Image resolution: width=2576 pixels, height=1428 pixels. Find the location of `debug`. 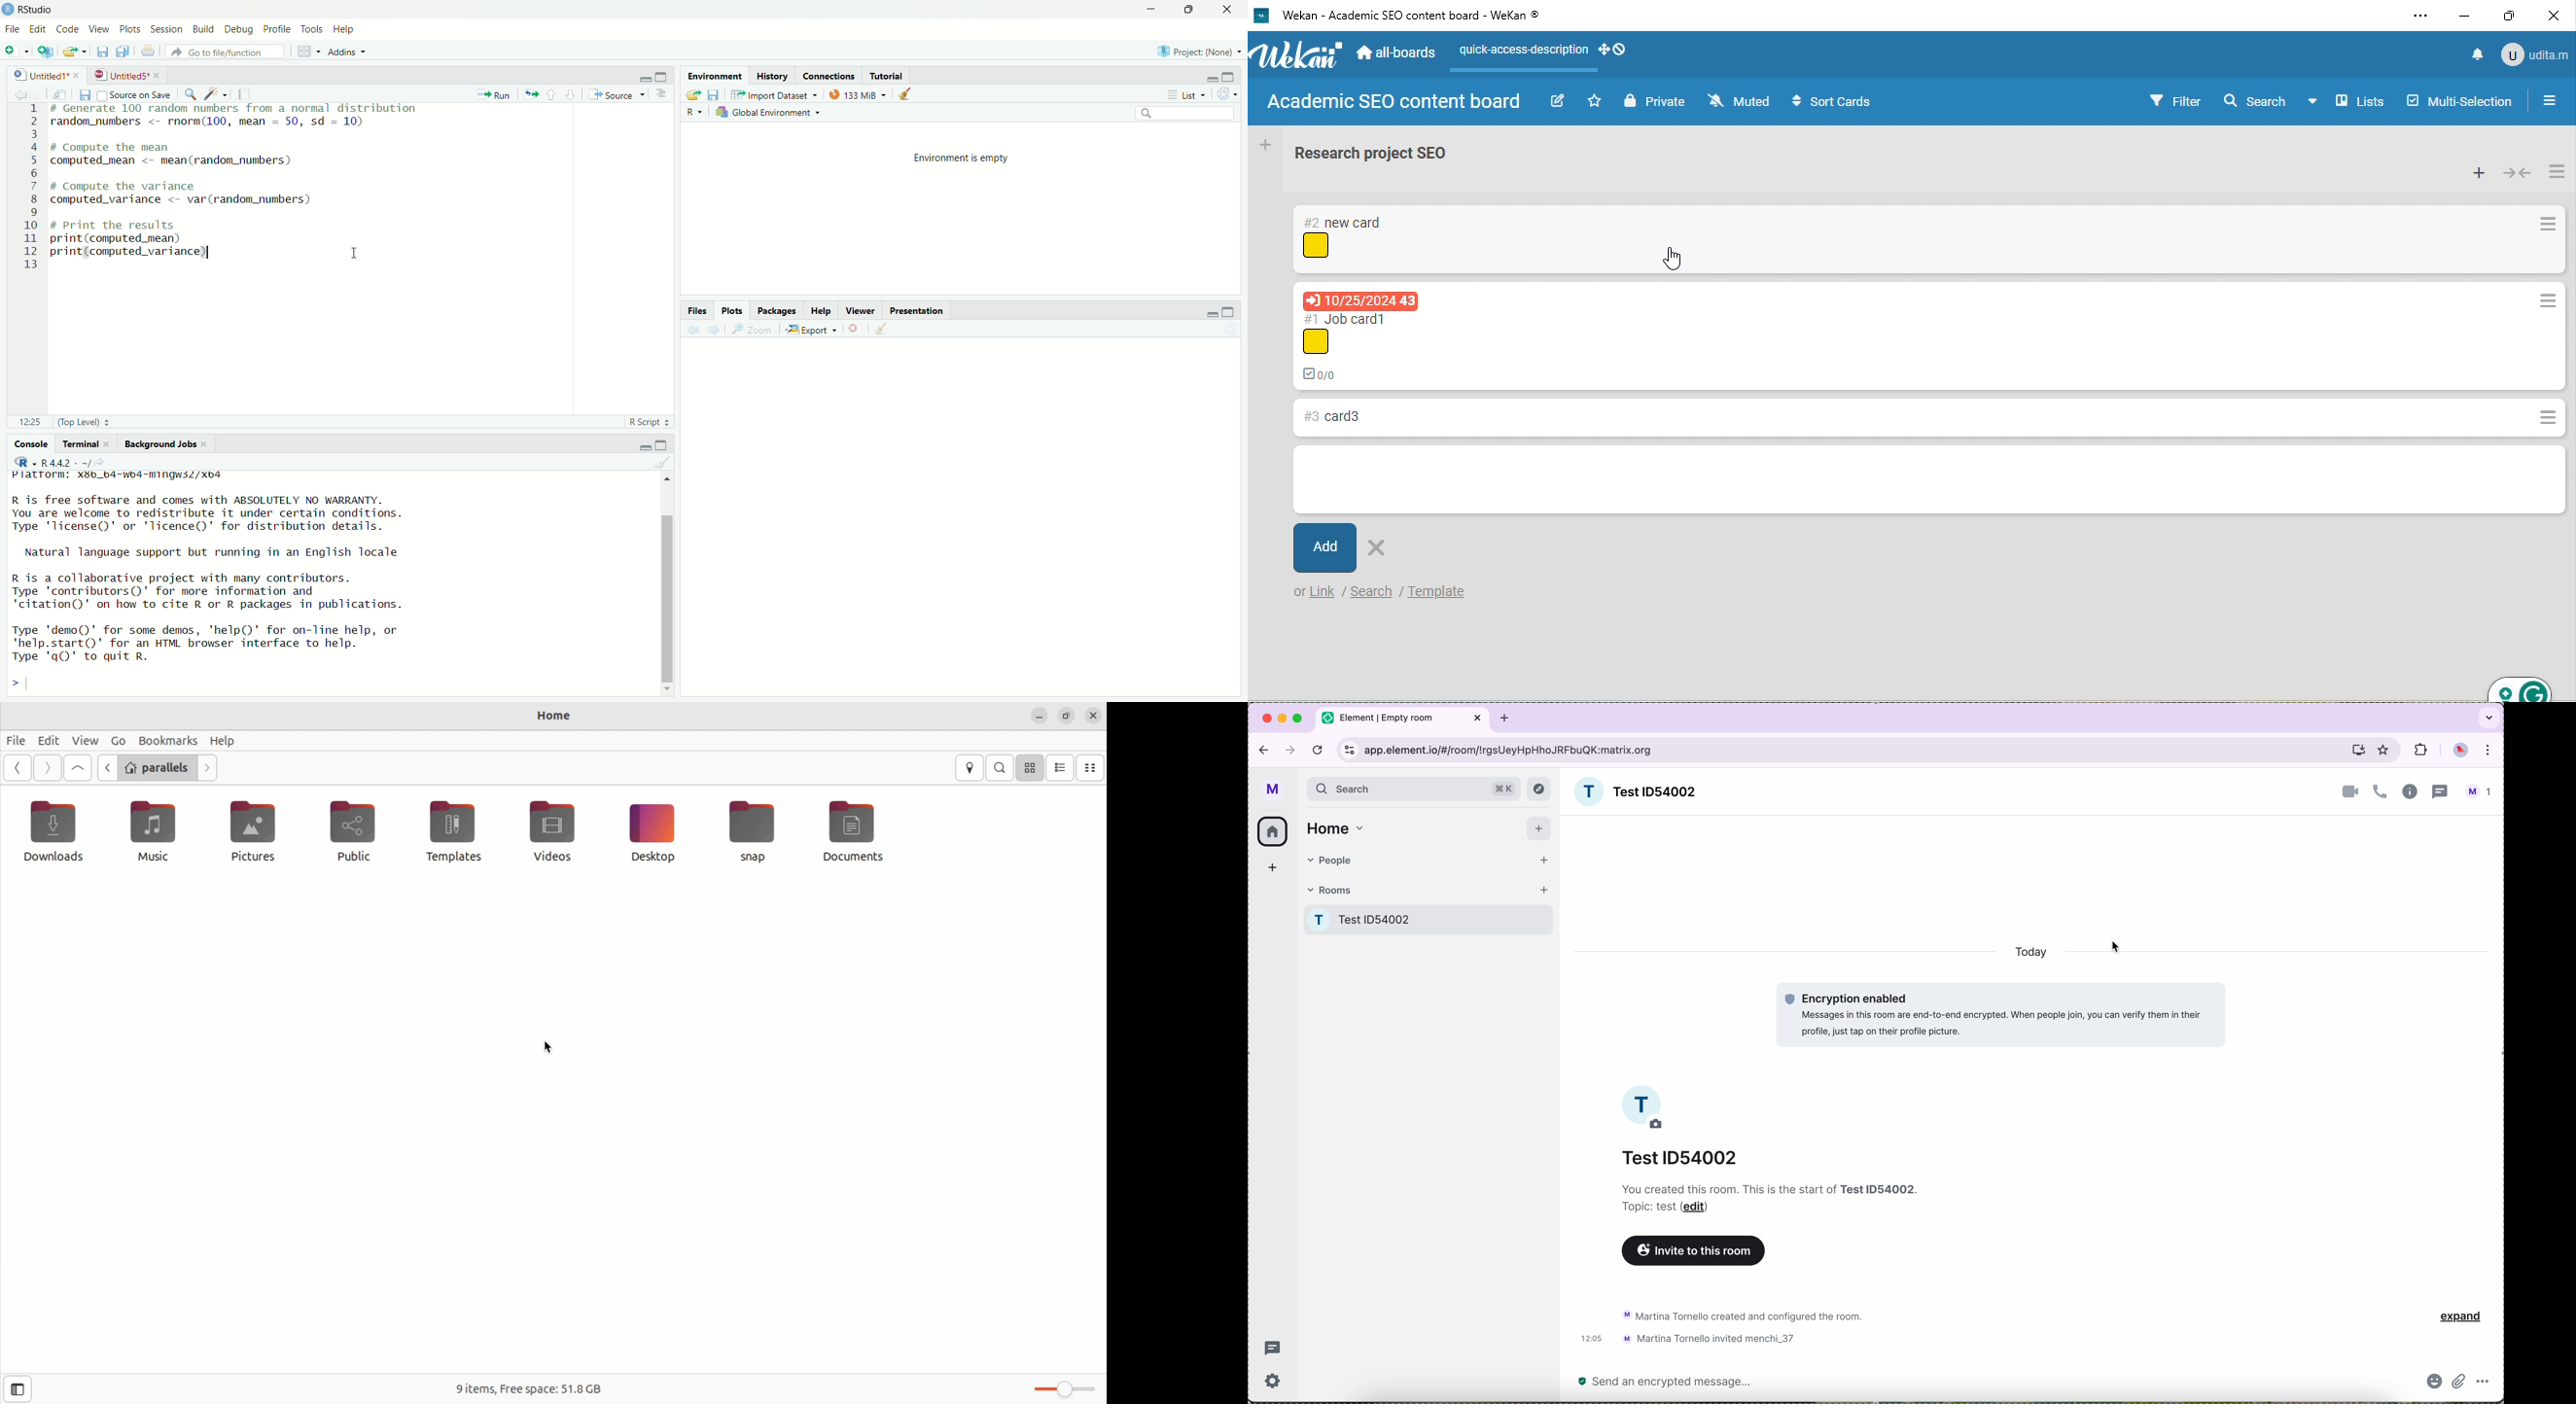

debug is located at coordinates (238, 28).